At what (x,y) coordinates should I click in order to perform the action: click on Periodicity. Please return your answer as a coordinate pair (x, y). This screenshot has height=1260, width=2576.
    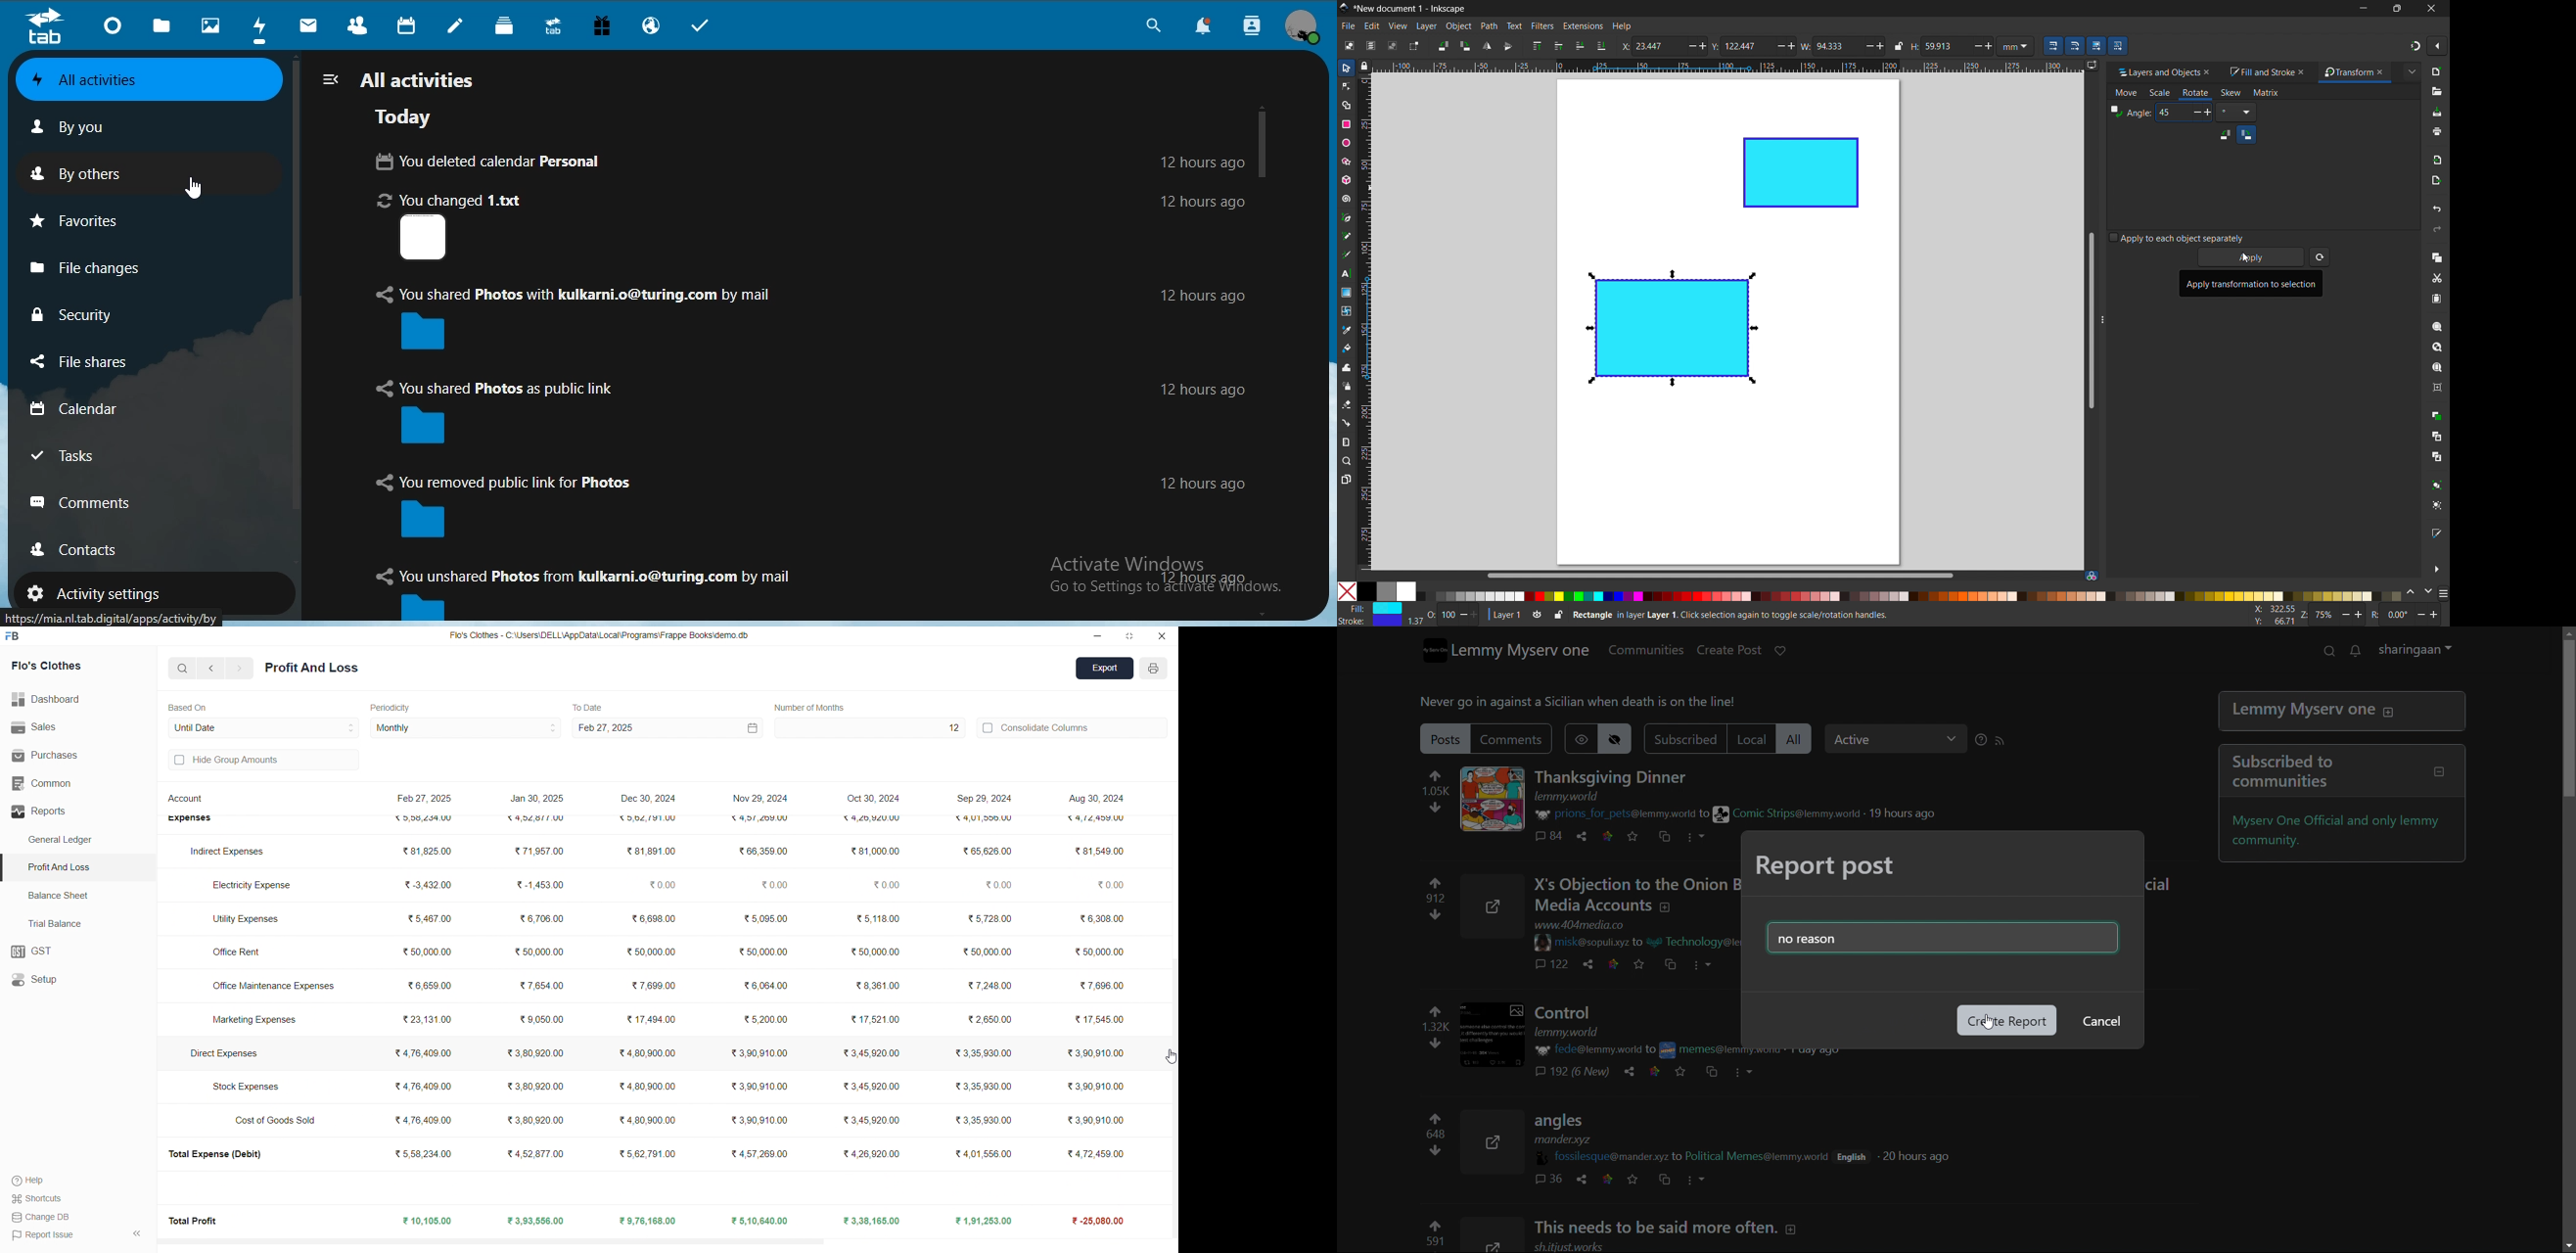
    Looking at the image, I should click on (393, 706).